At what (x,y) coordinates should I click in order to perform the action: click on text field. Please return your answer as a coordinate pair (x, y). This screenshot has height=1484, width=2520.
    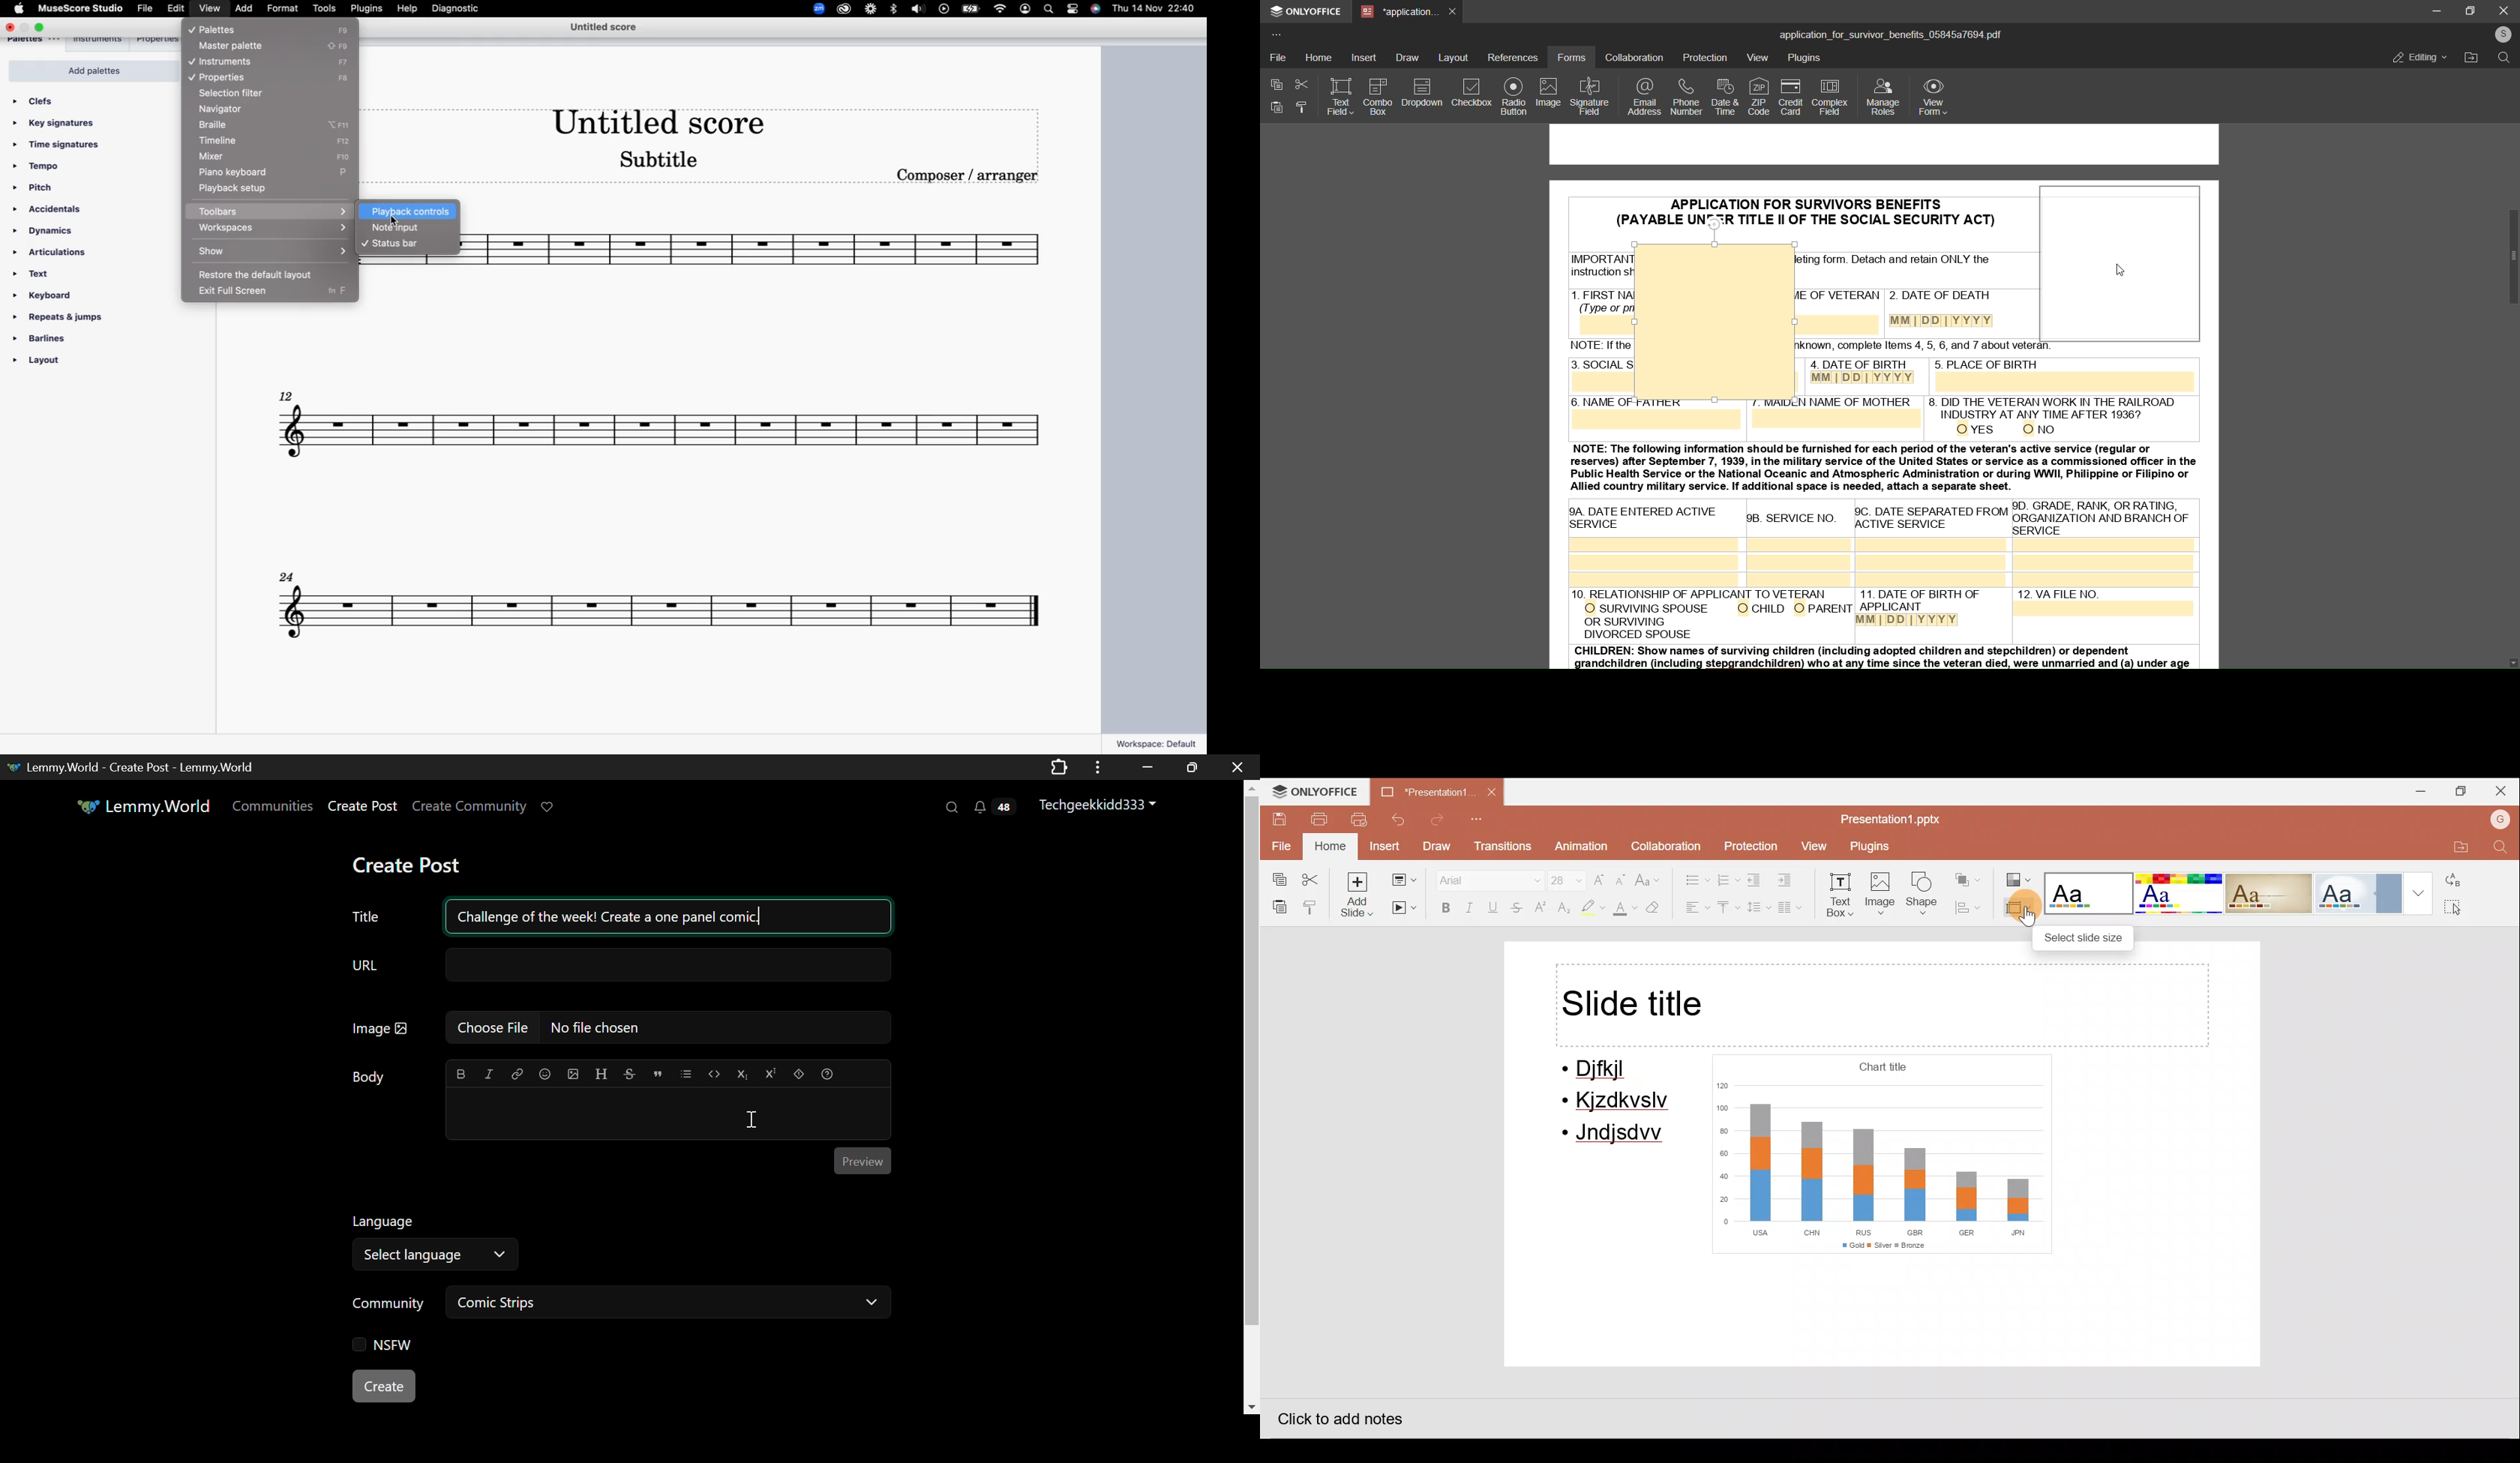
    Looking at the image, I should click on (1339, 98).